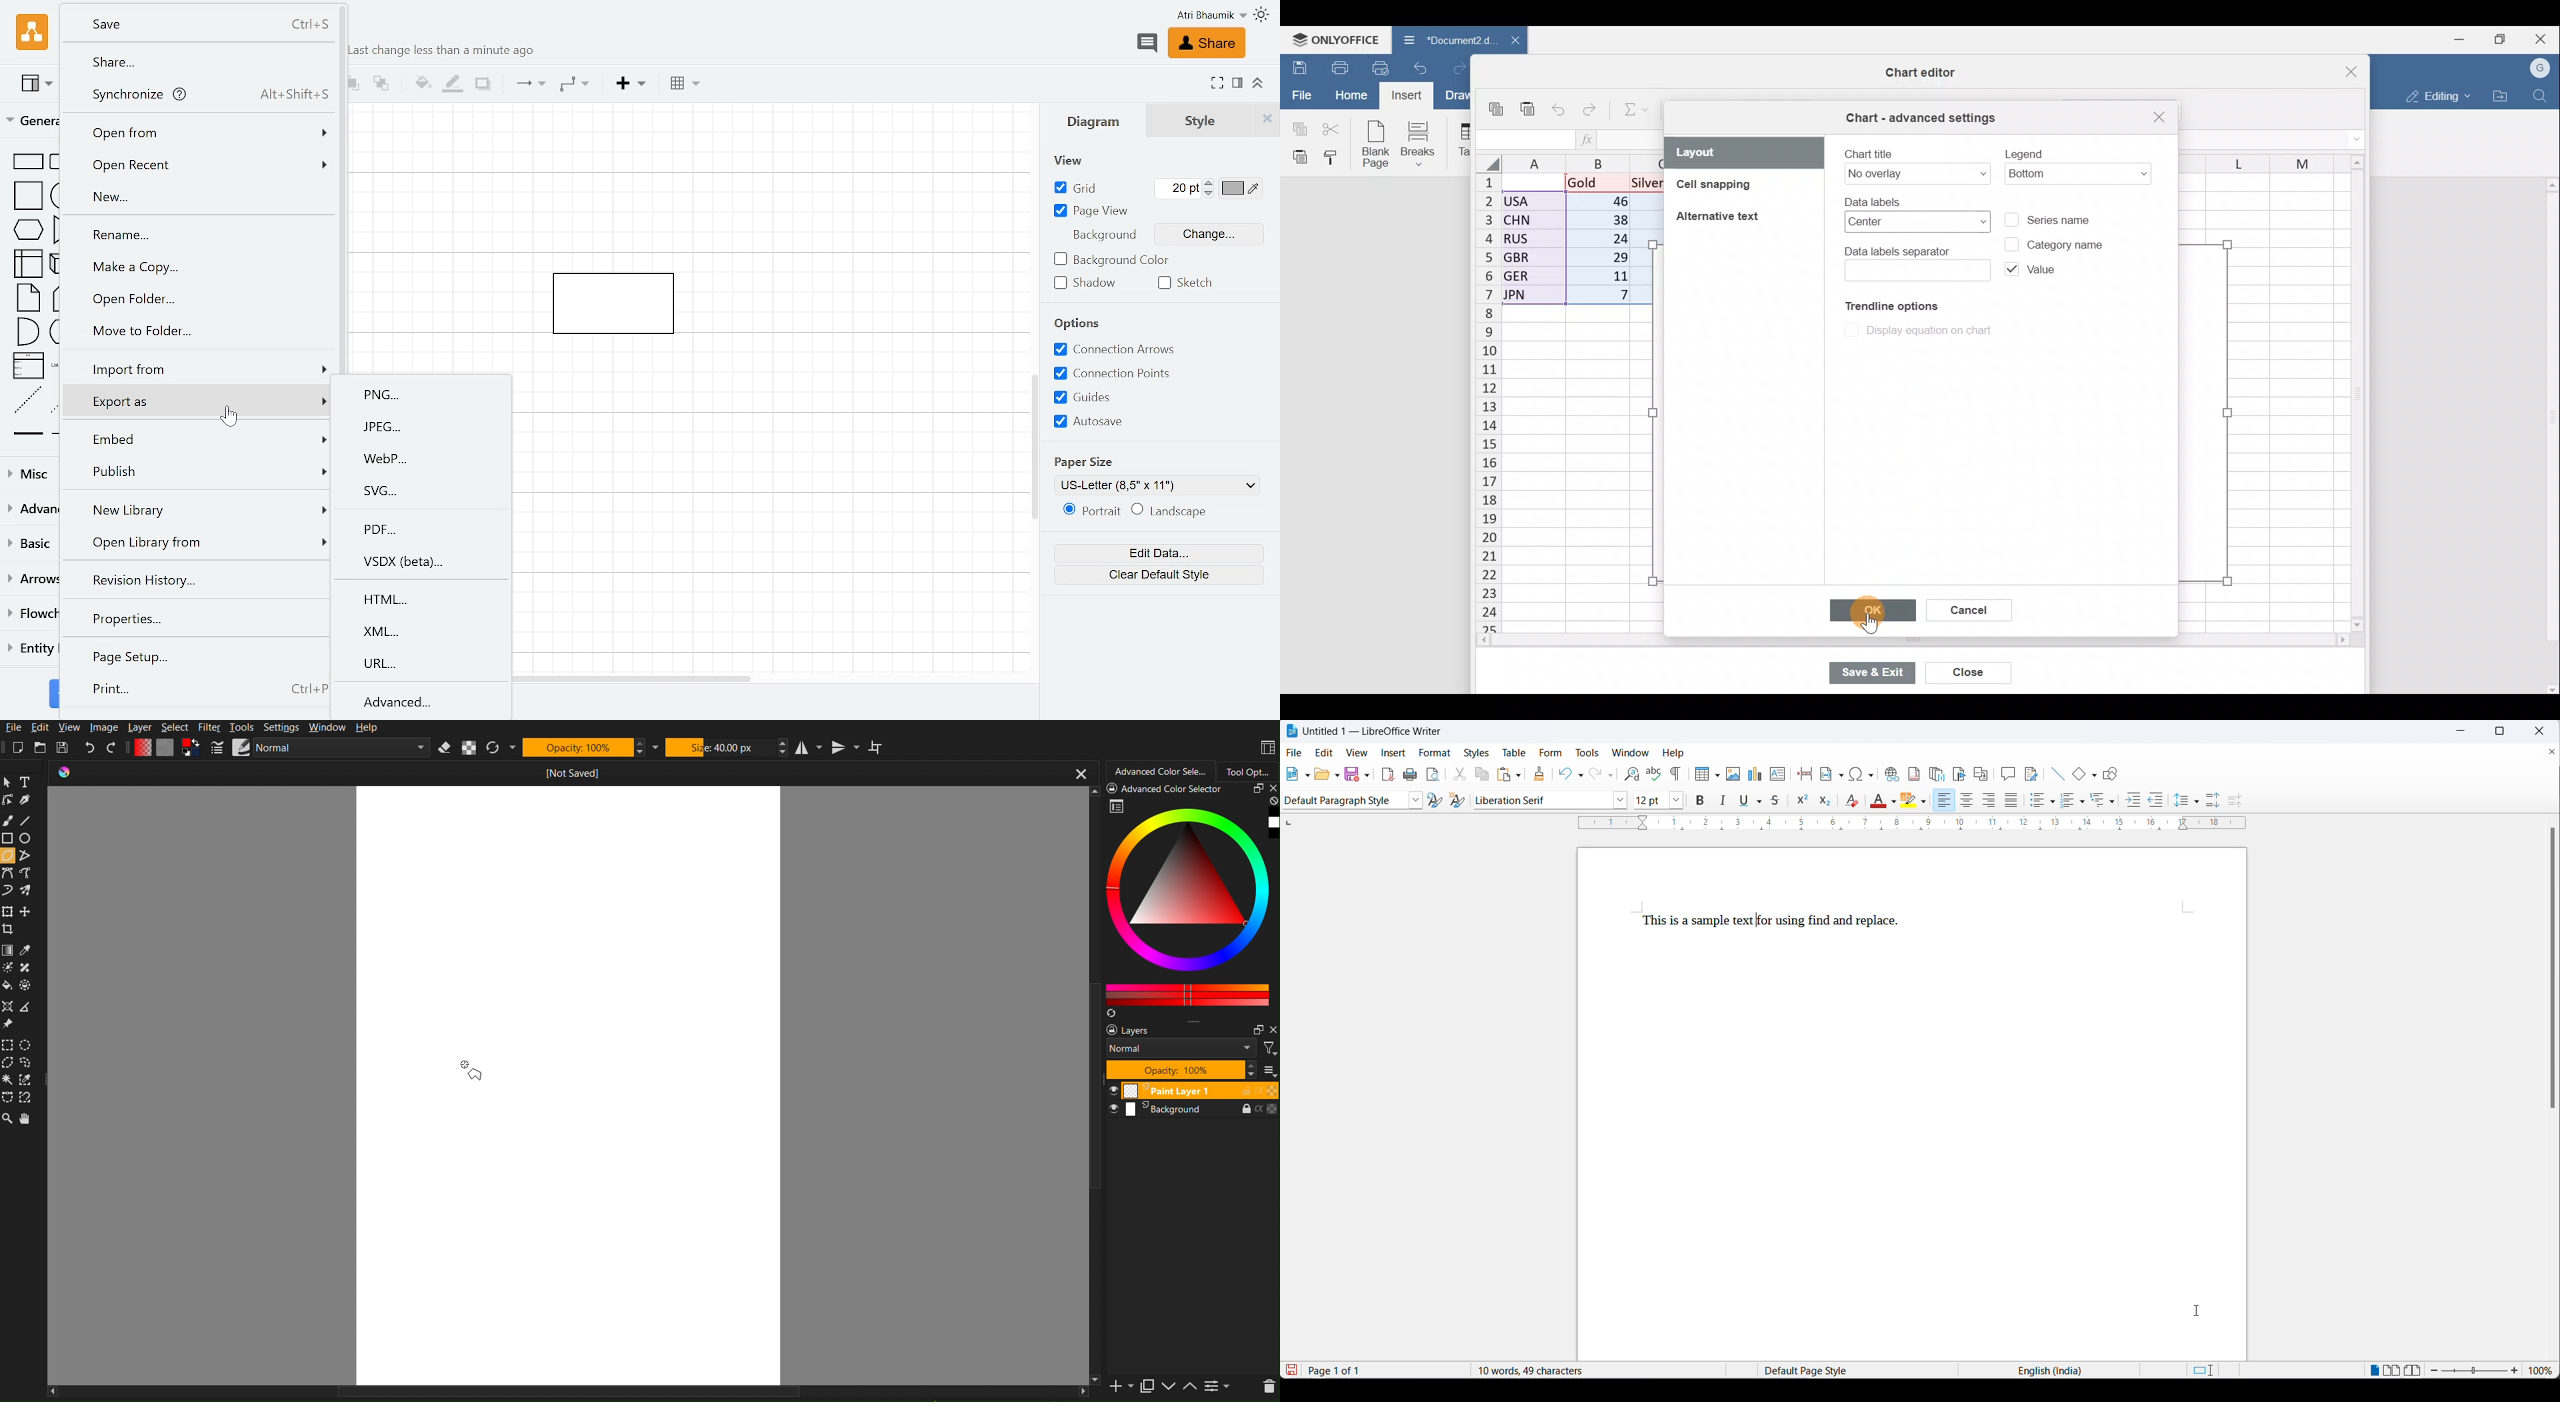 The height and width of the screenshot is (1428, 2576). Describe the element at coordinates (1365, 729) in the screenshot. I see `Untitled 1 - LibreOffice Writer` at that location.